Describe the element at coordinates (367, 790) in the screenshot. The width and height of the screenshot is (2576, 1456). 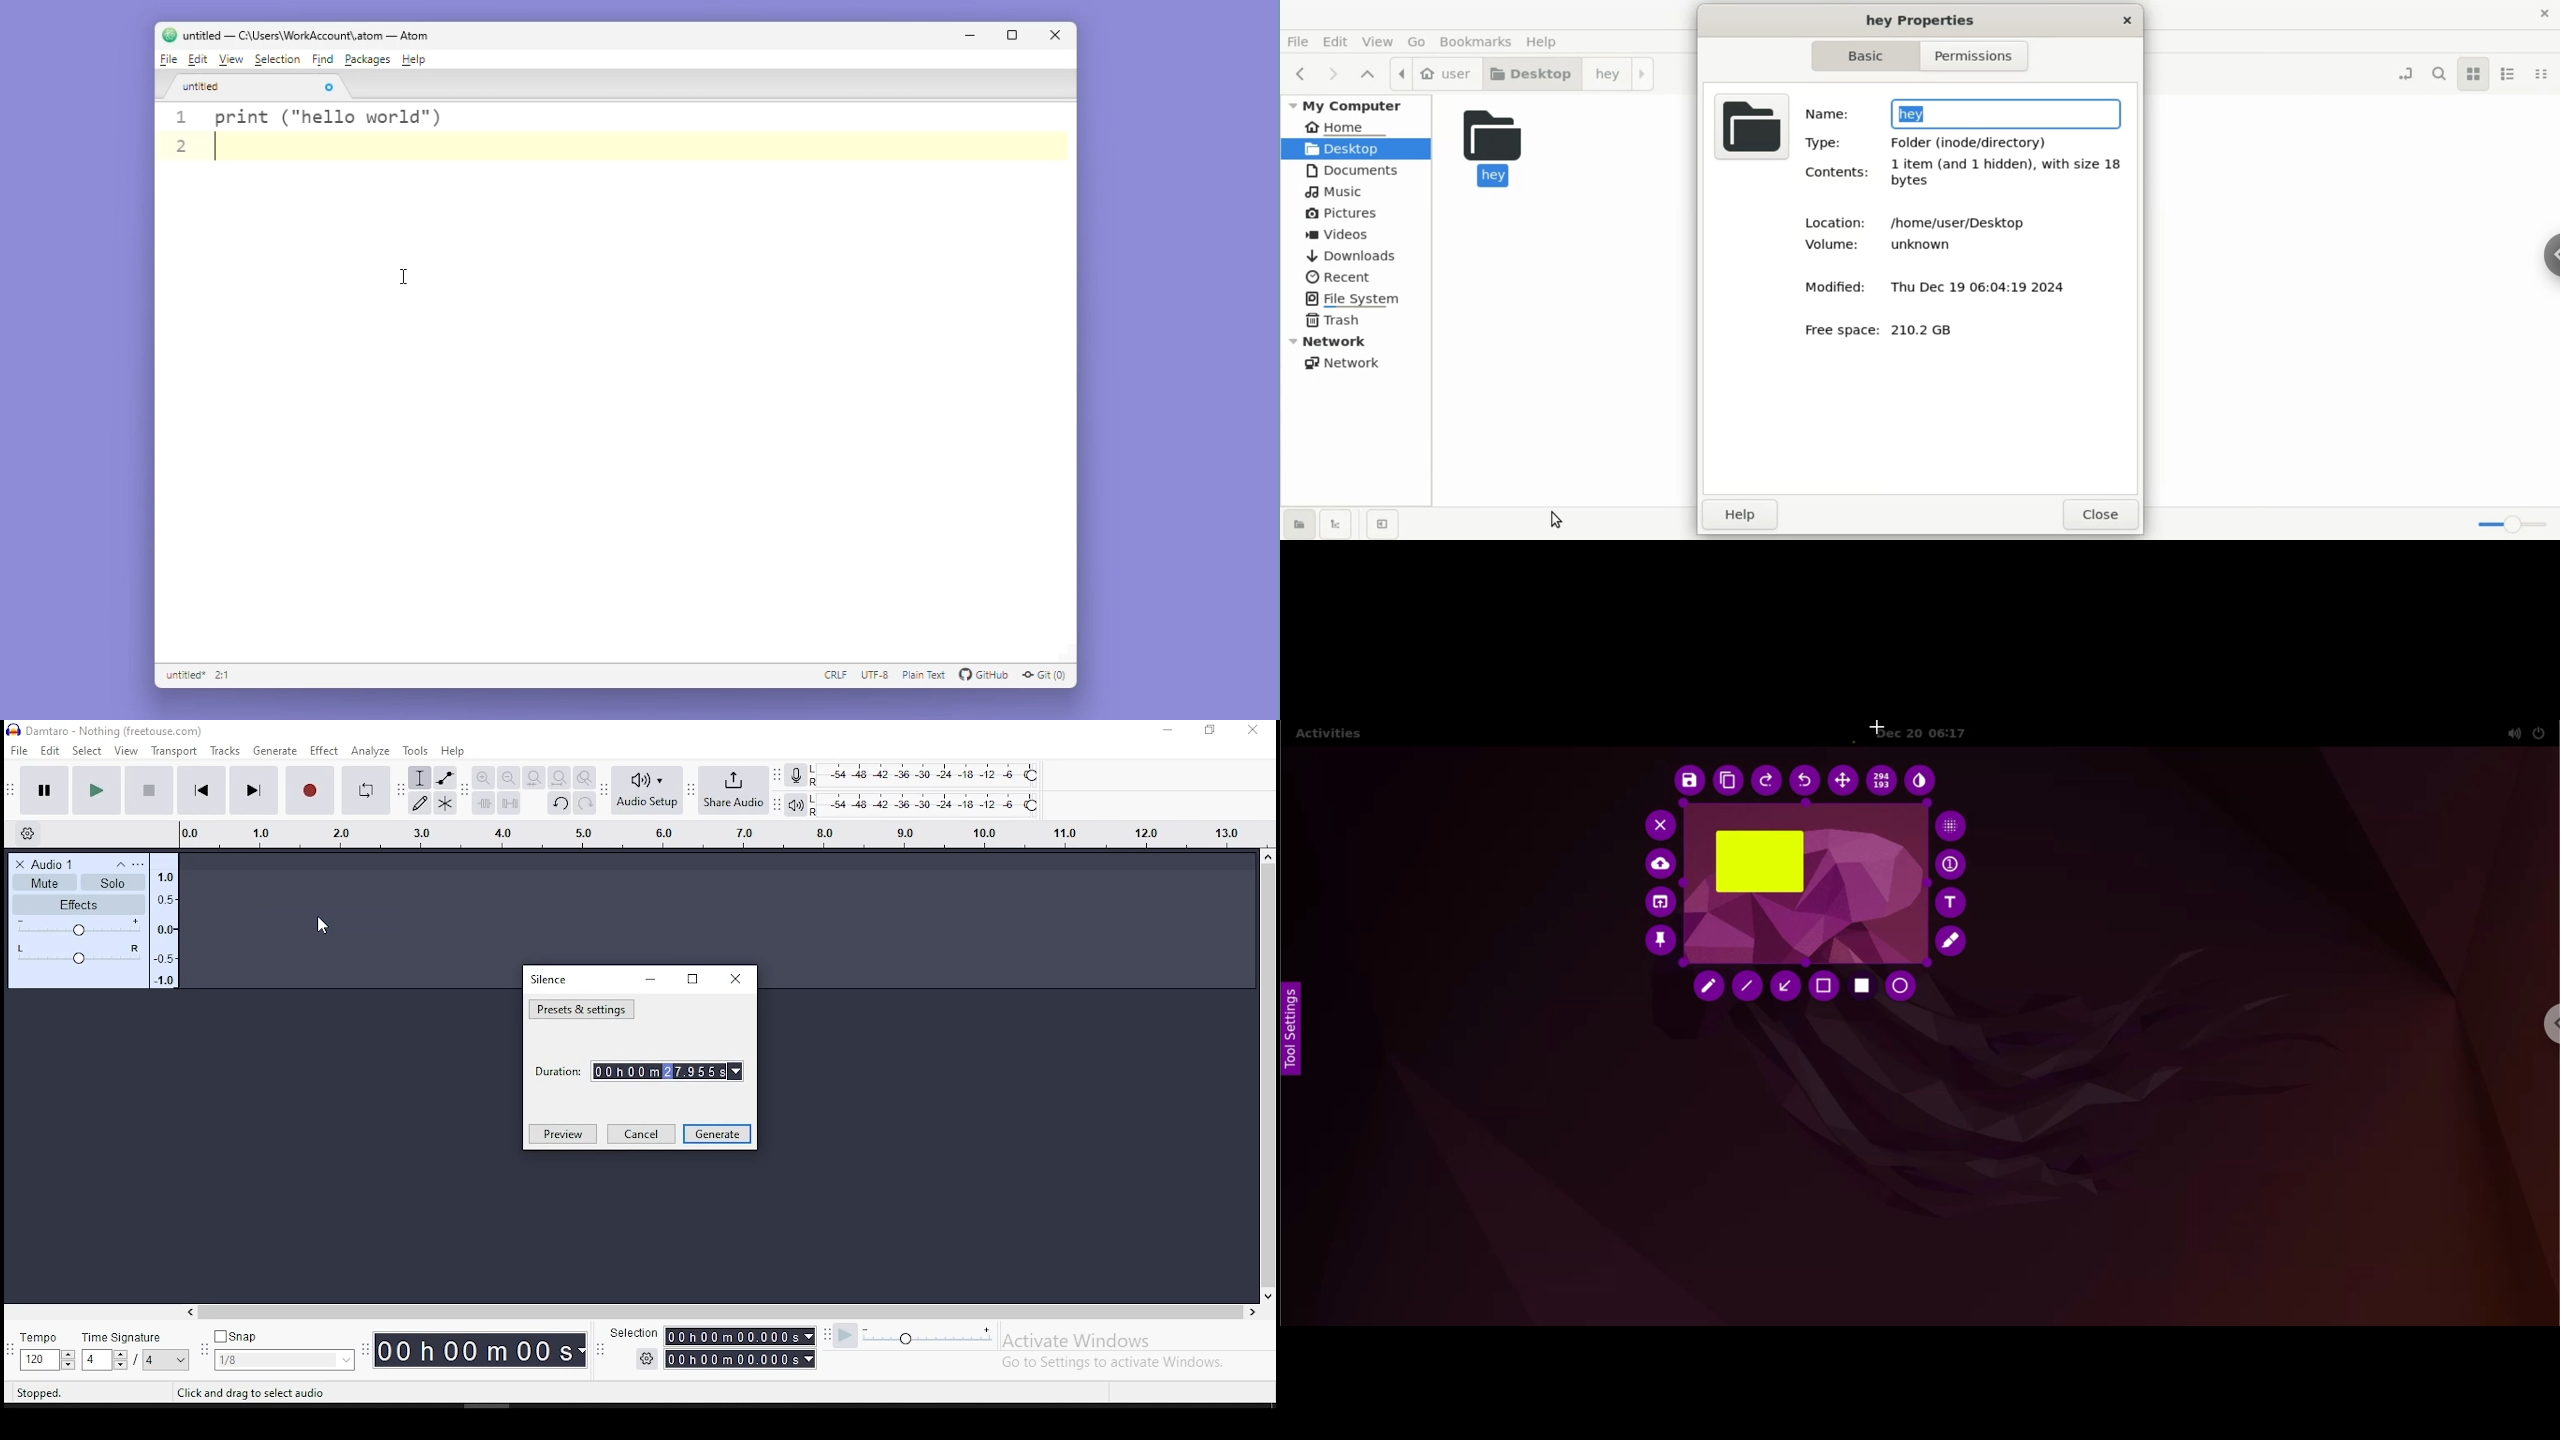
I see `enable looping` at that location.